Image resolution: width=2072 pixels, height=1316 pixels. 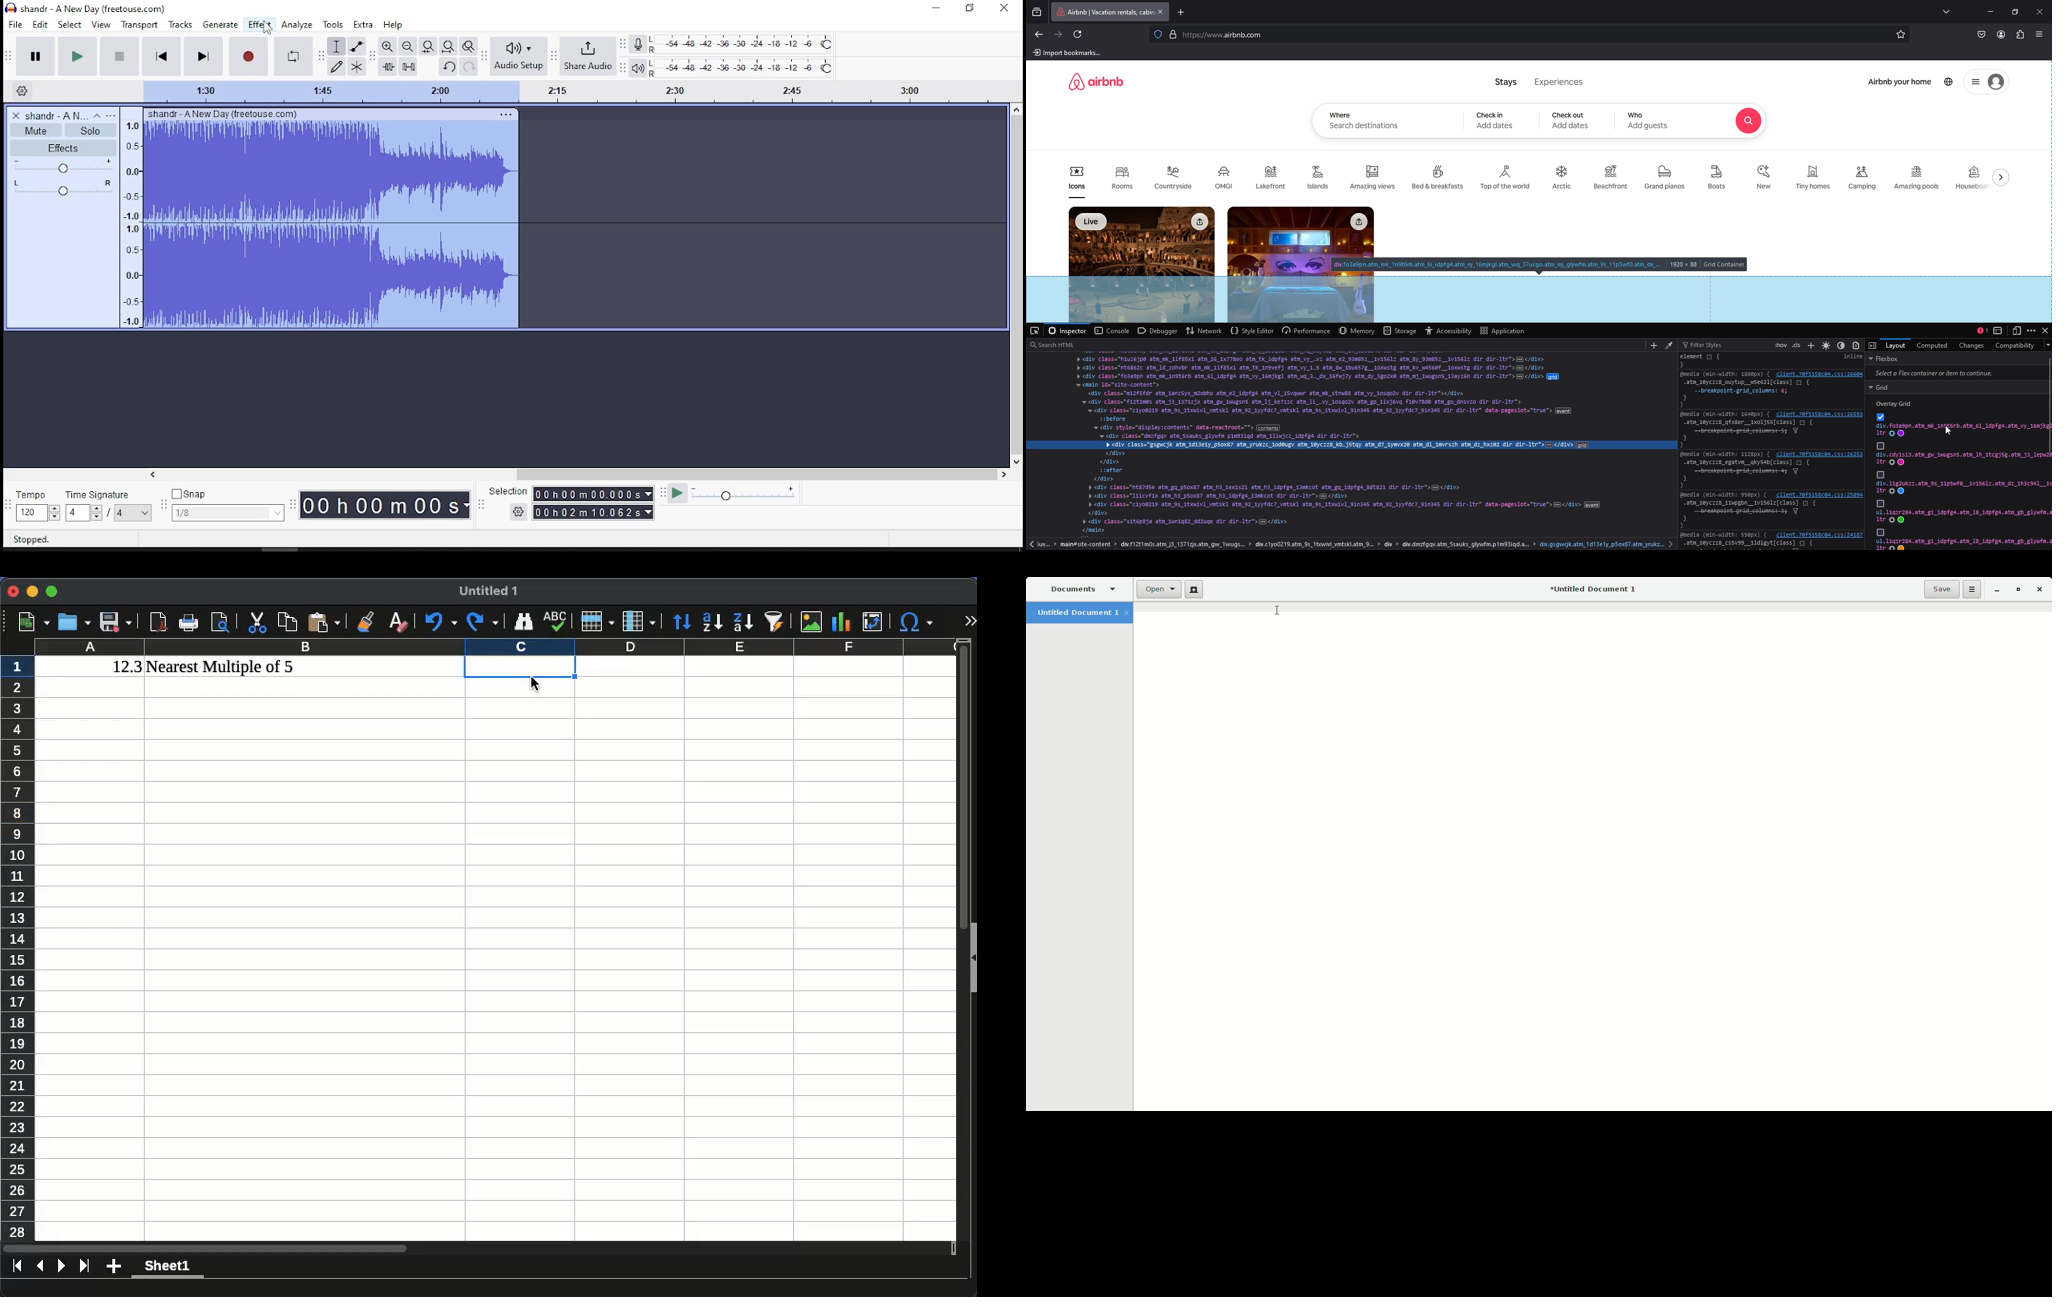 I want to click on autofilter, so click(x=773, y=621).